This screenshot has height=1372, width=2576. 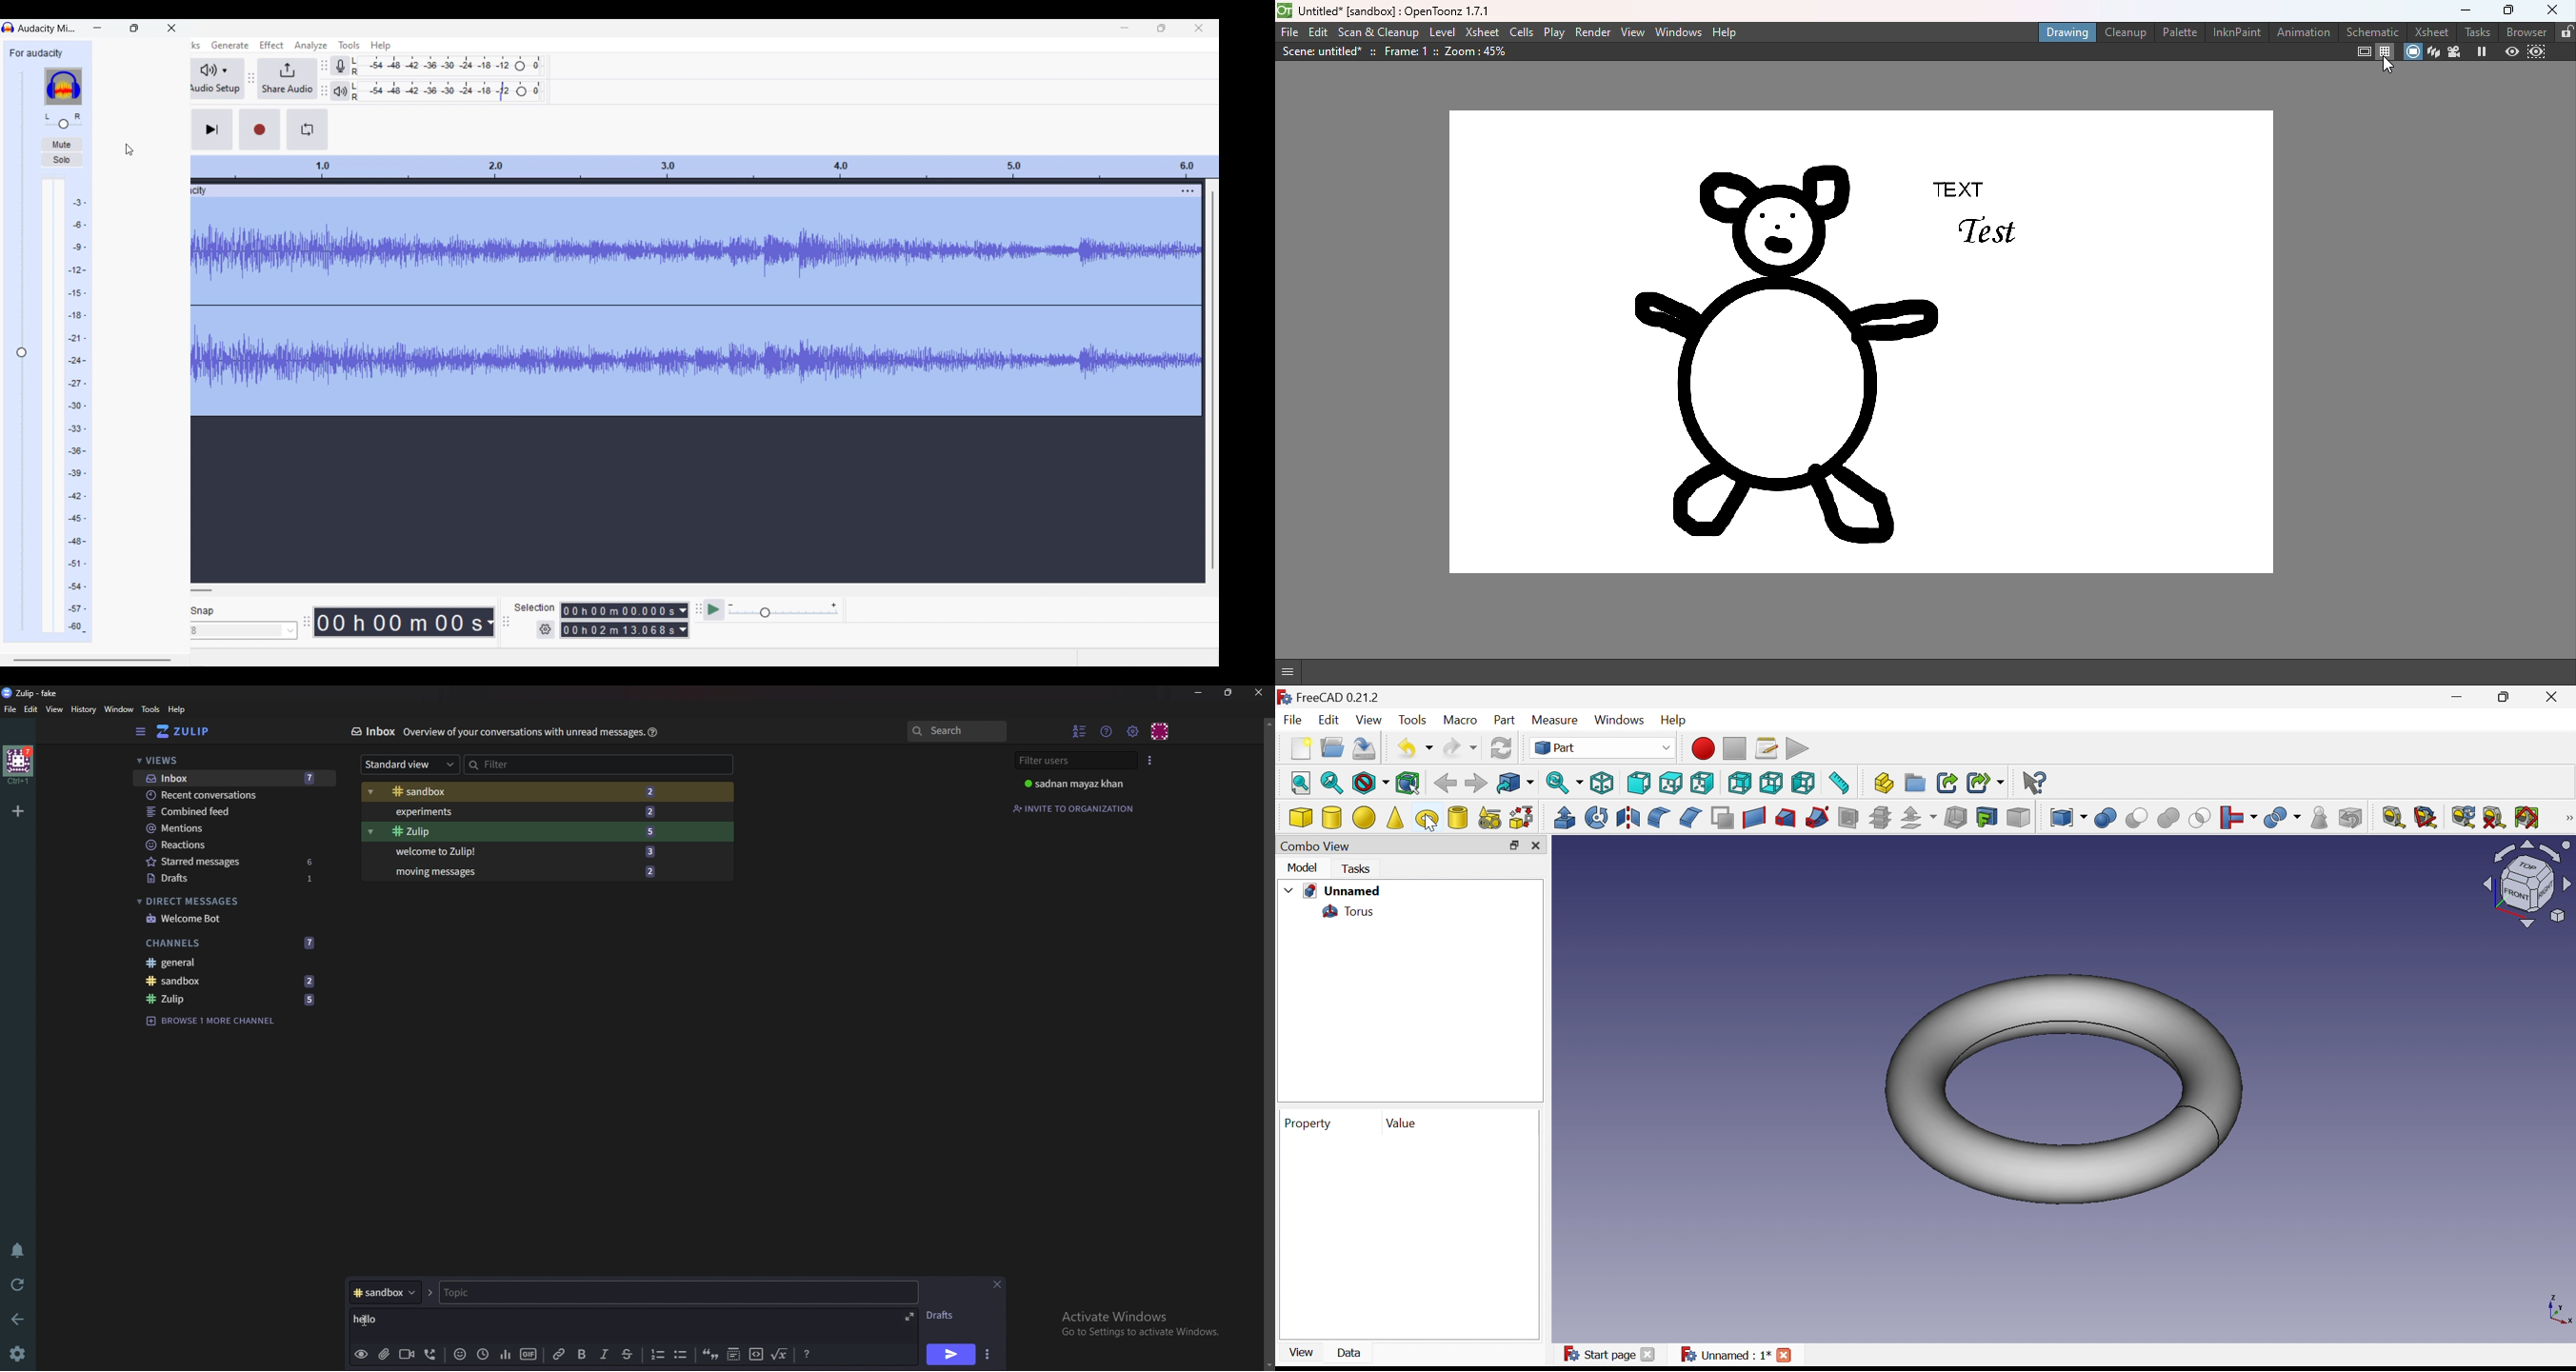 What do you see at coordinates (2392, 818) in the screenshot?
I see `Measure liner` at bounding box center [2392, 818].